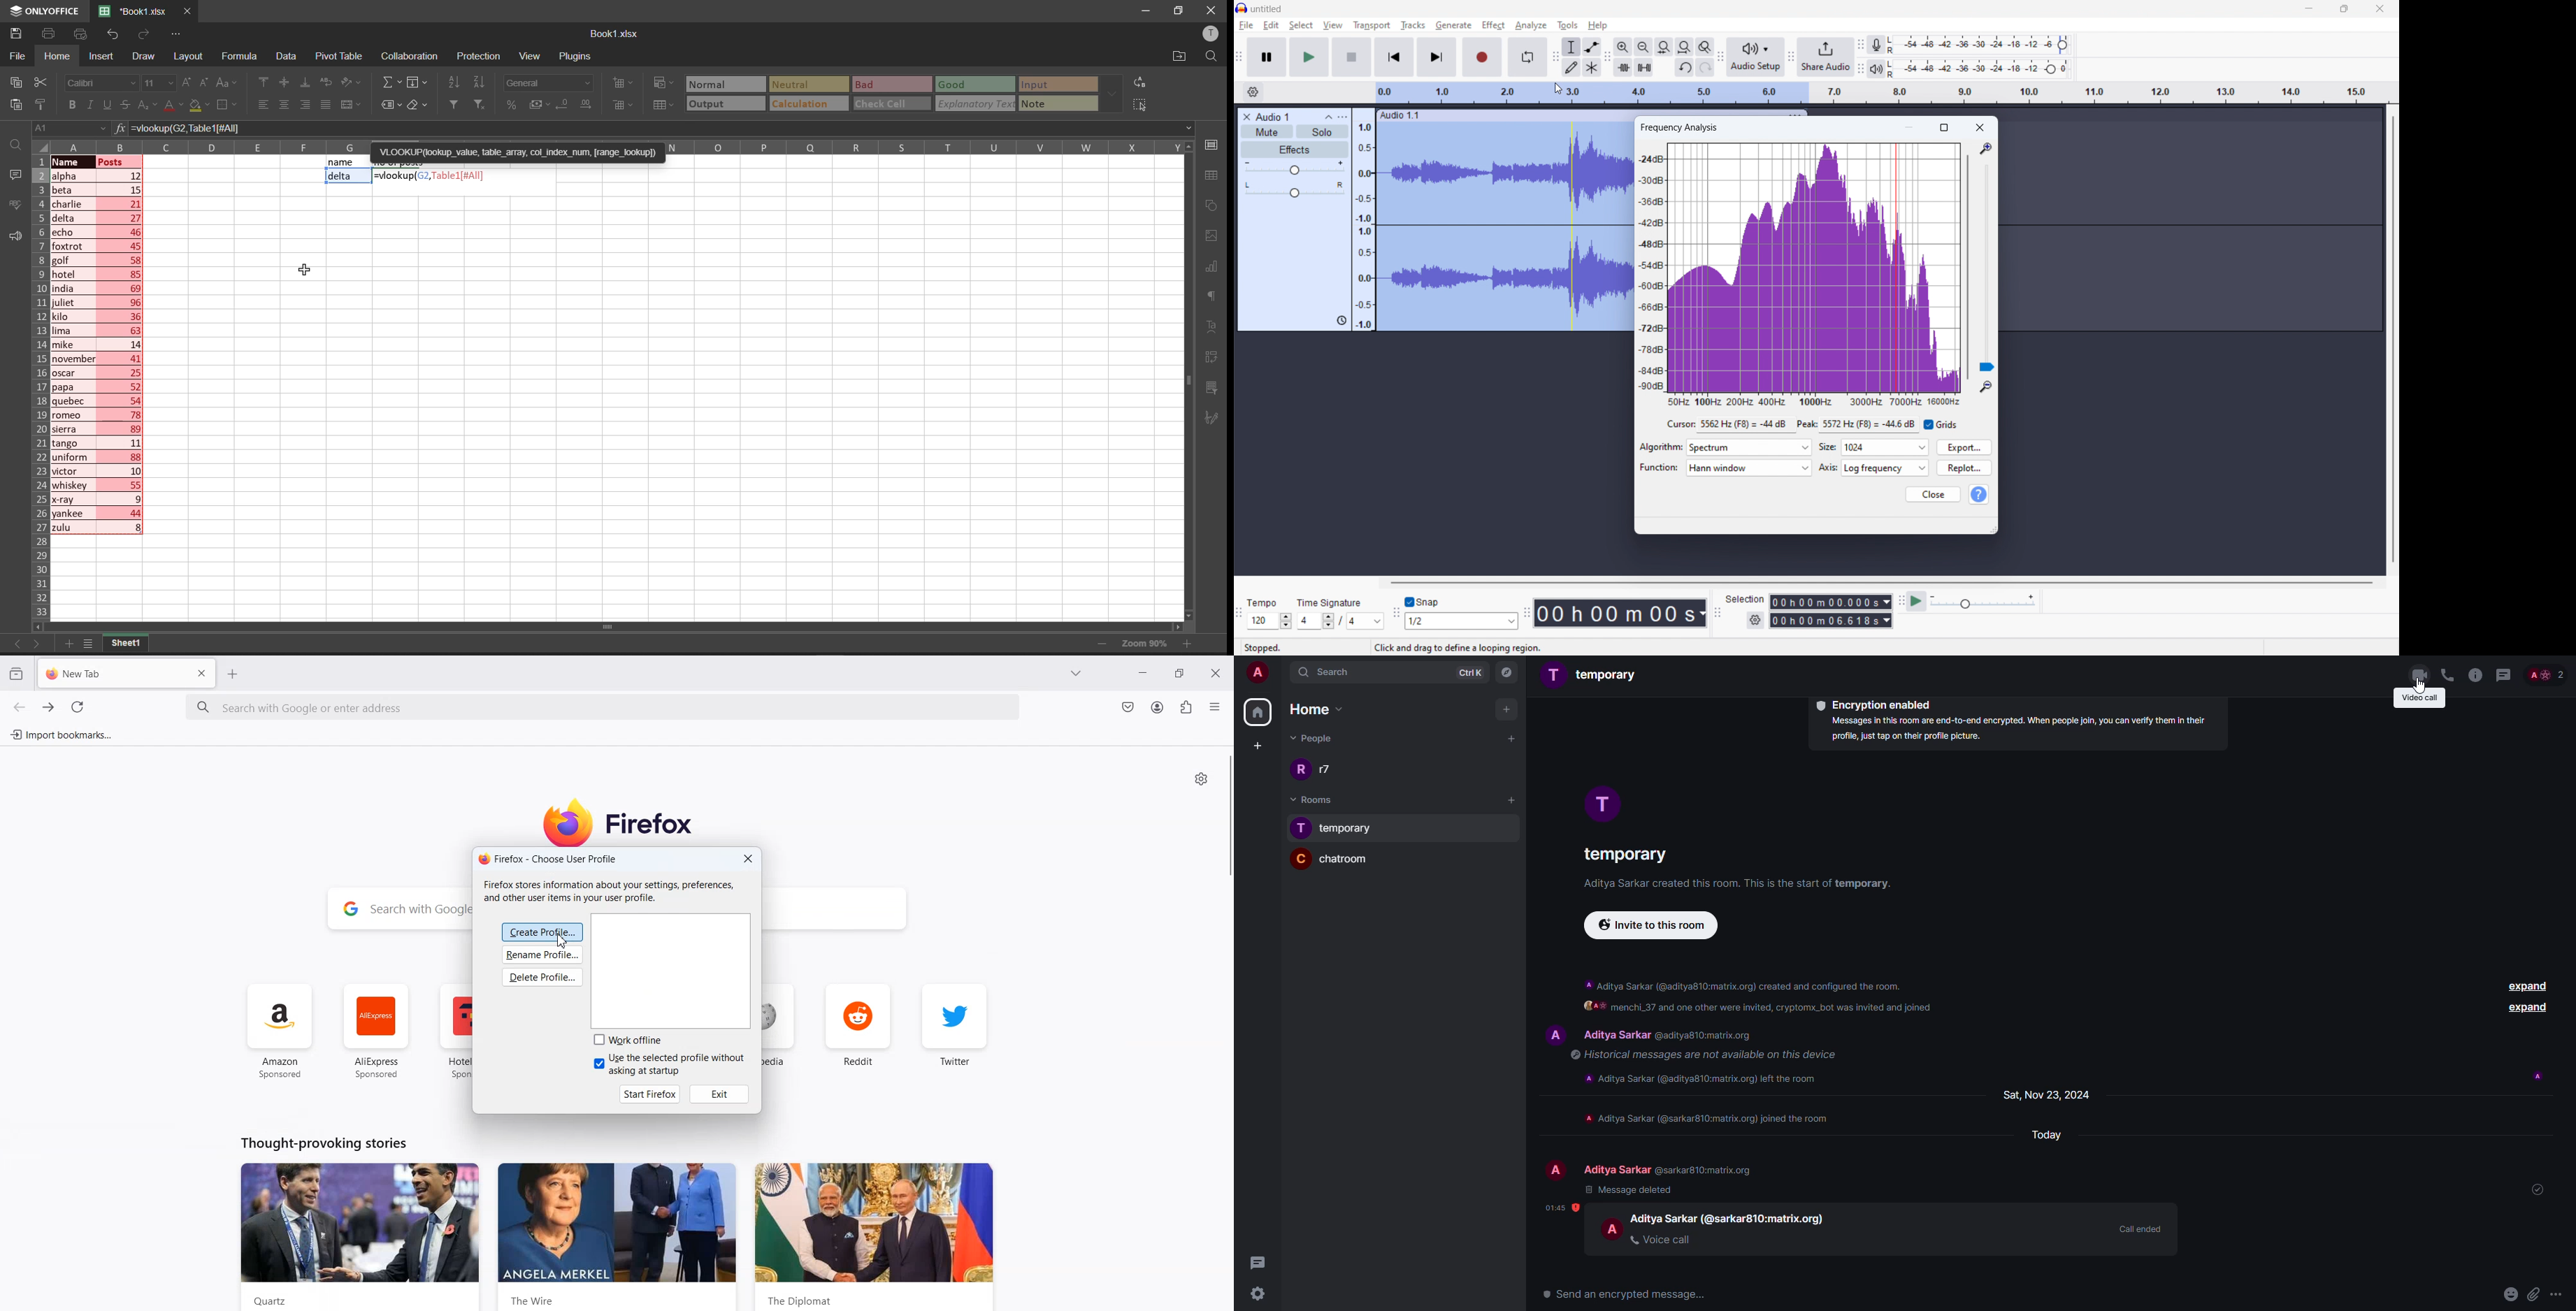 This screenshot has width=2576, height=1316. What do you see at coordinates (1127, 707) in the screenshot?
I see `Save to Pocket` at bounding box center [1127, 707].